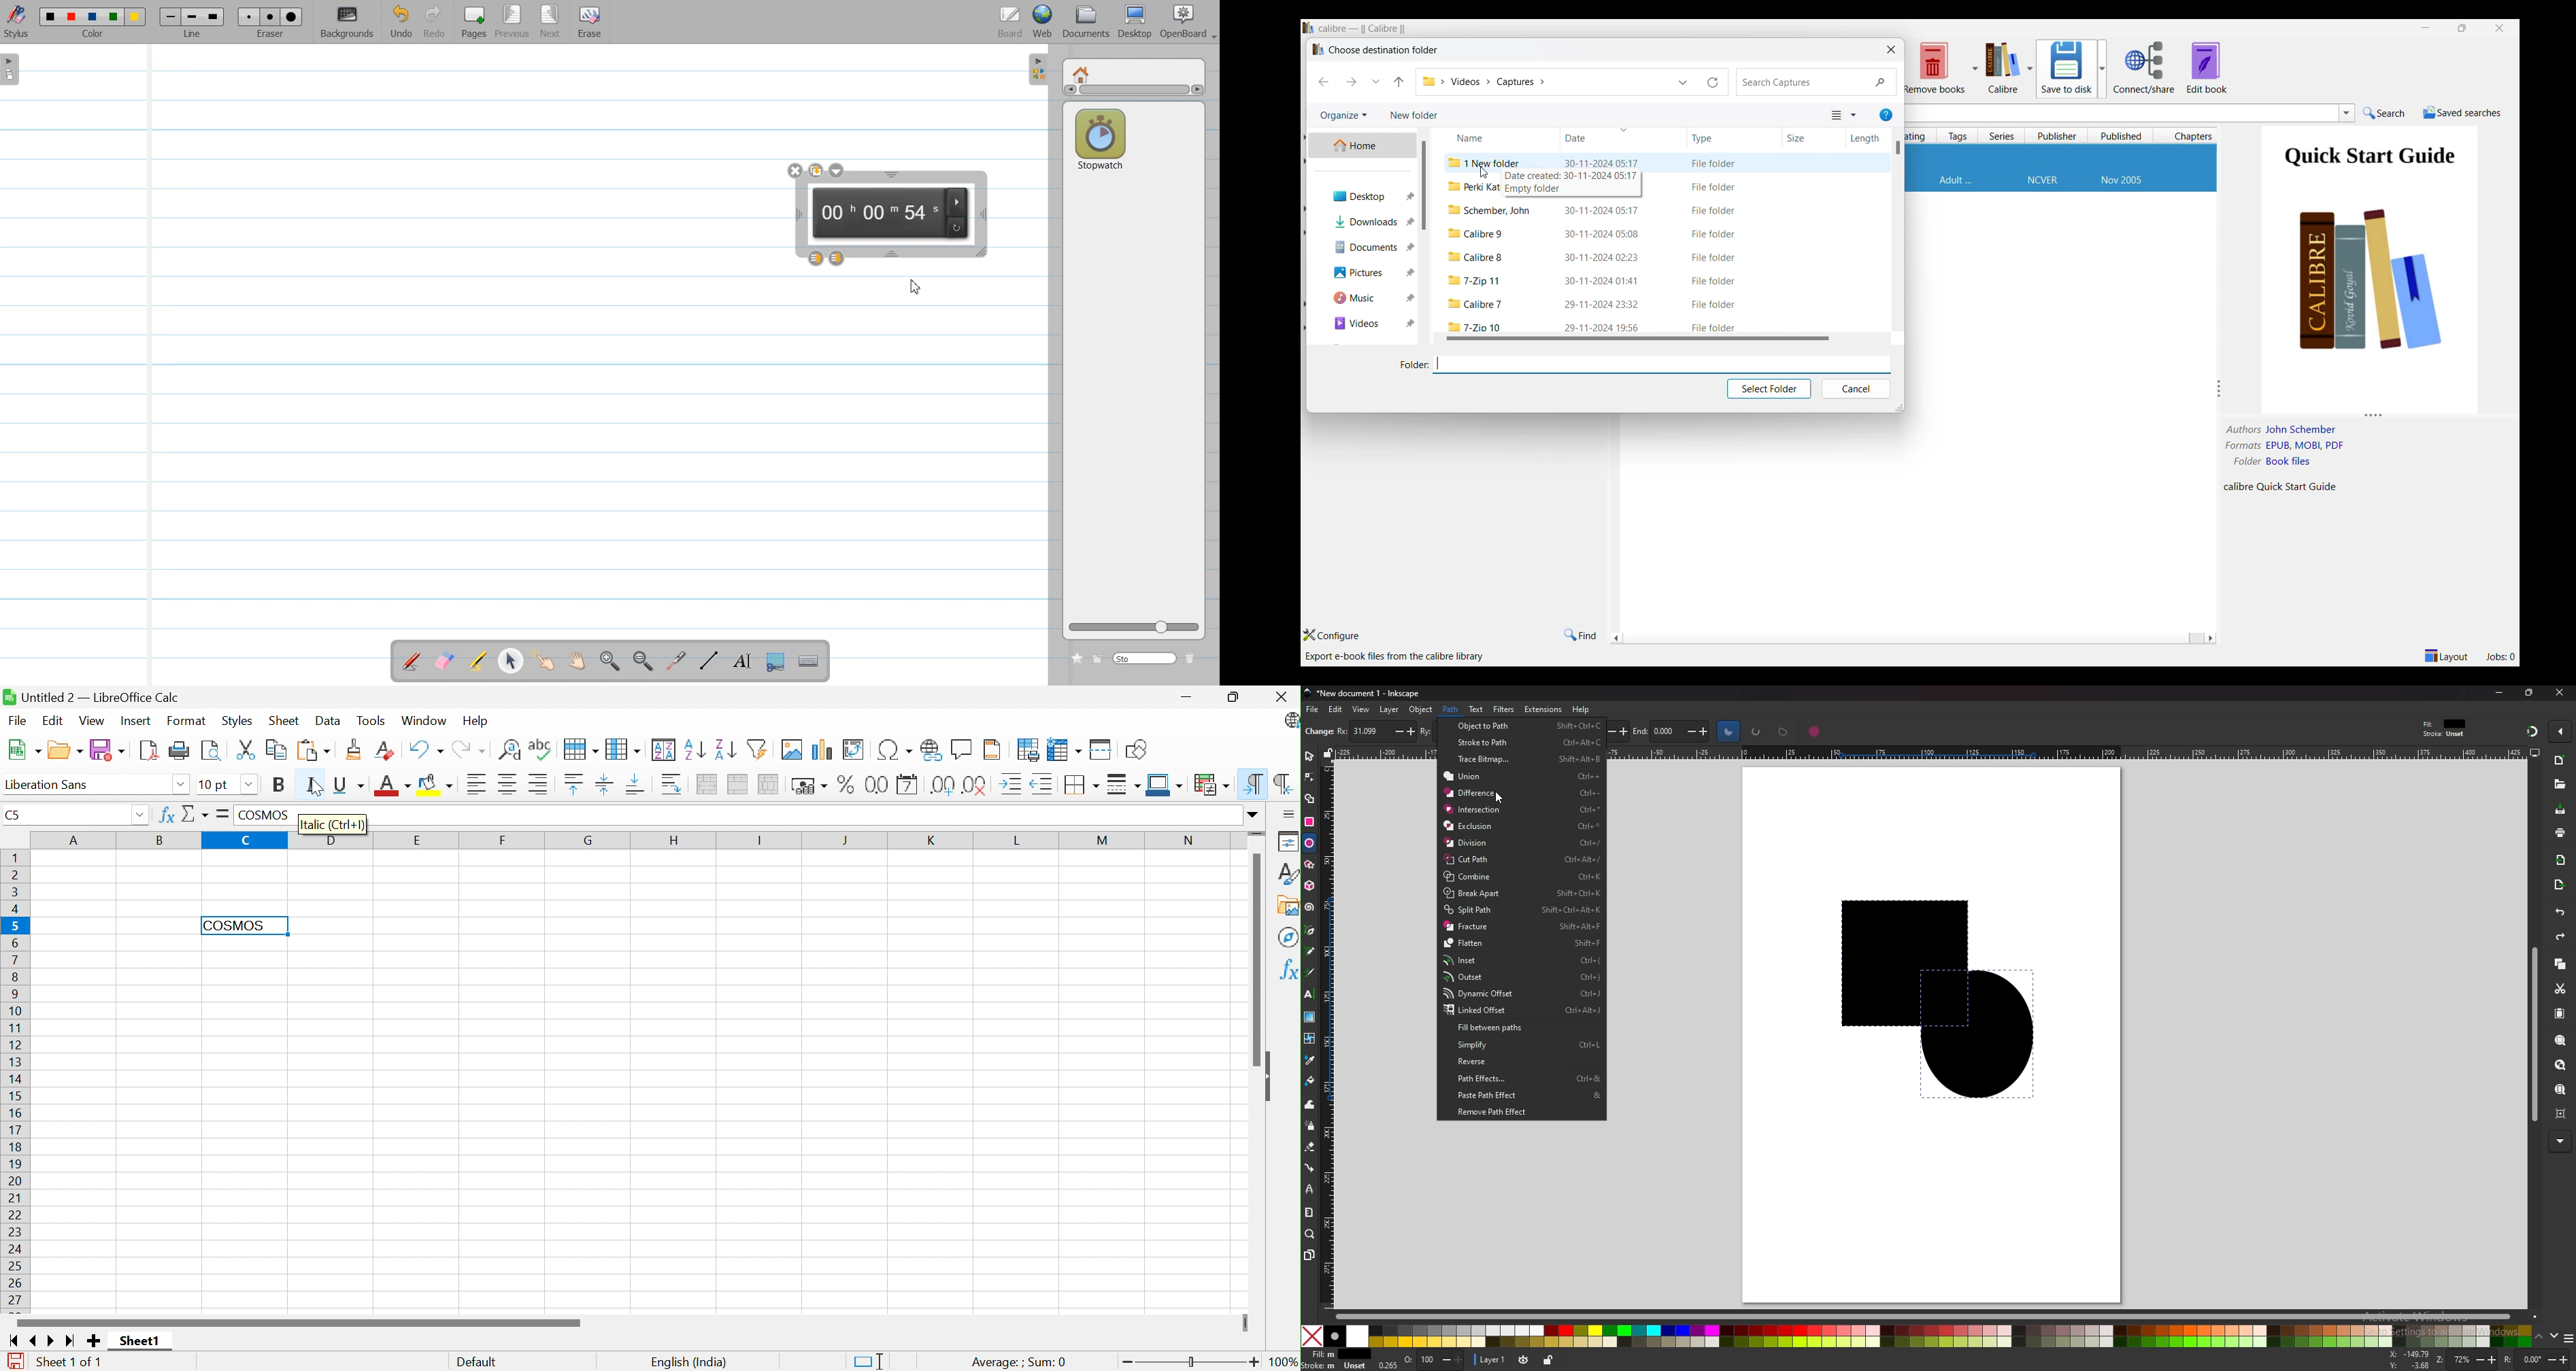 The image size is (2576, 1372). I want to click on Show interface in a smaller tab, so click(2462, 27).